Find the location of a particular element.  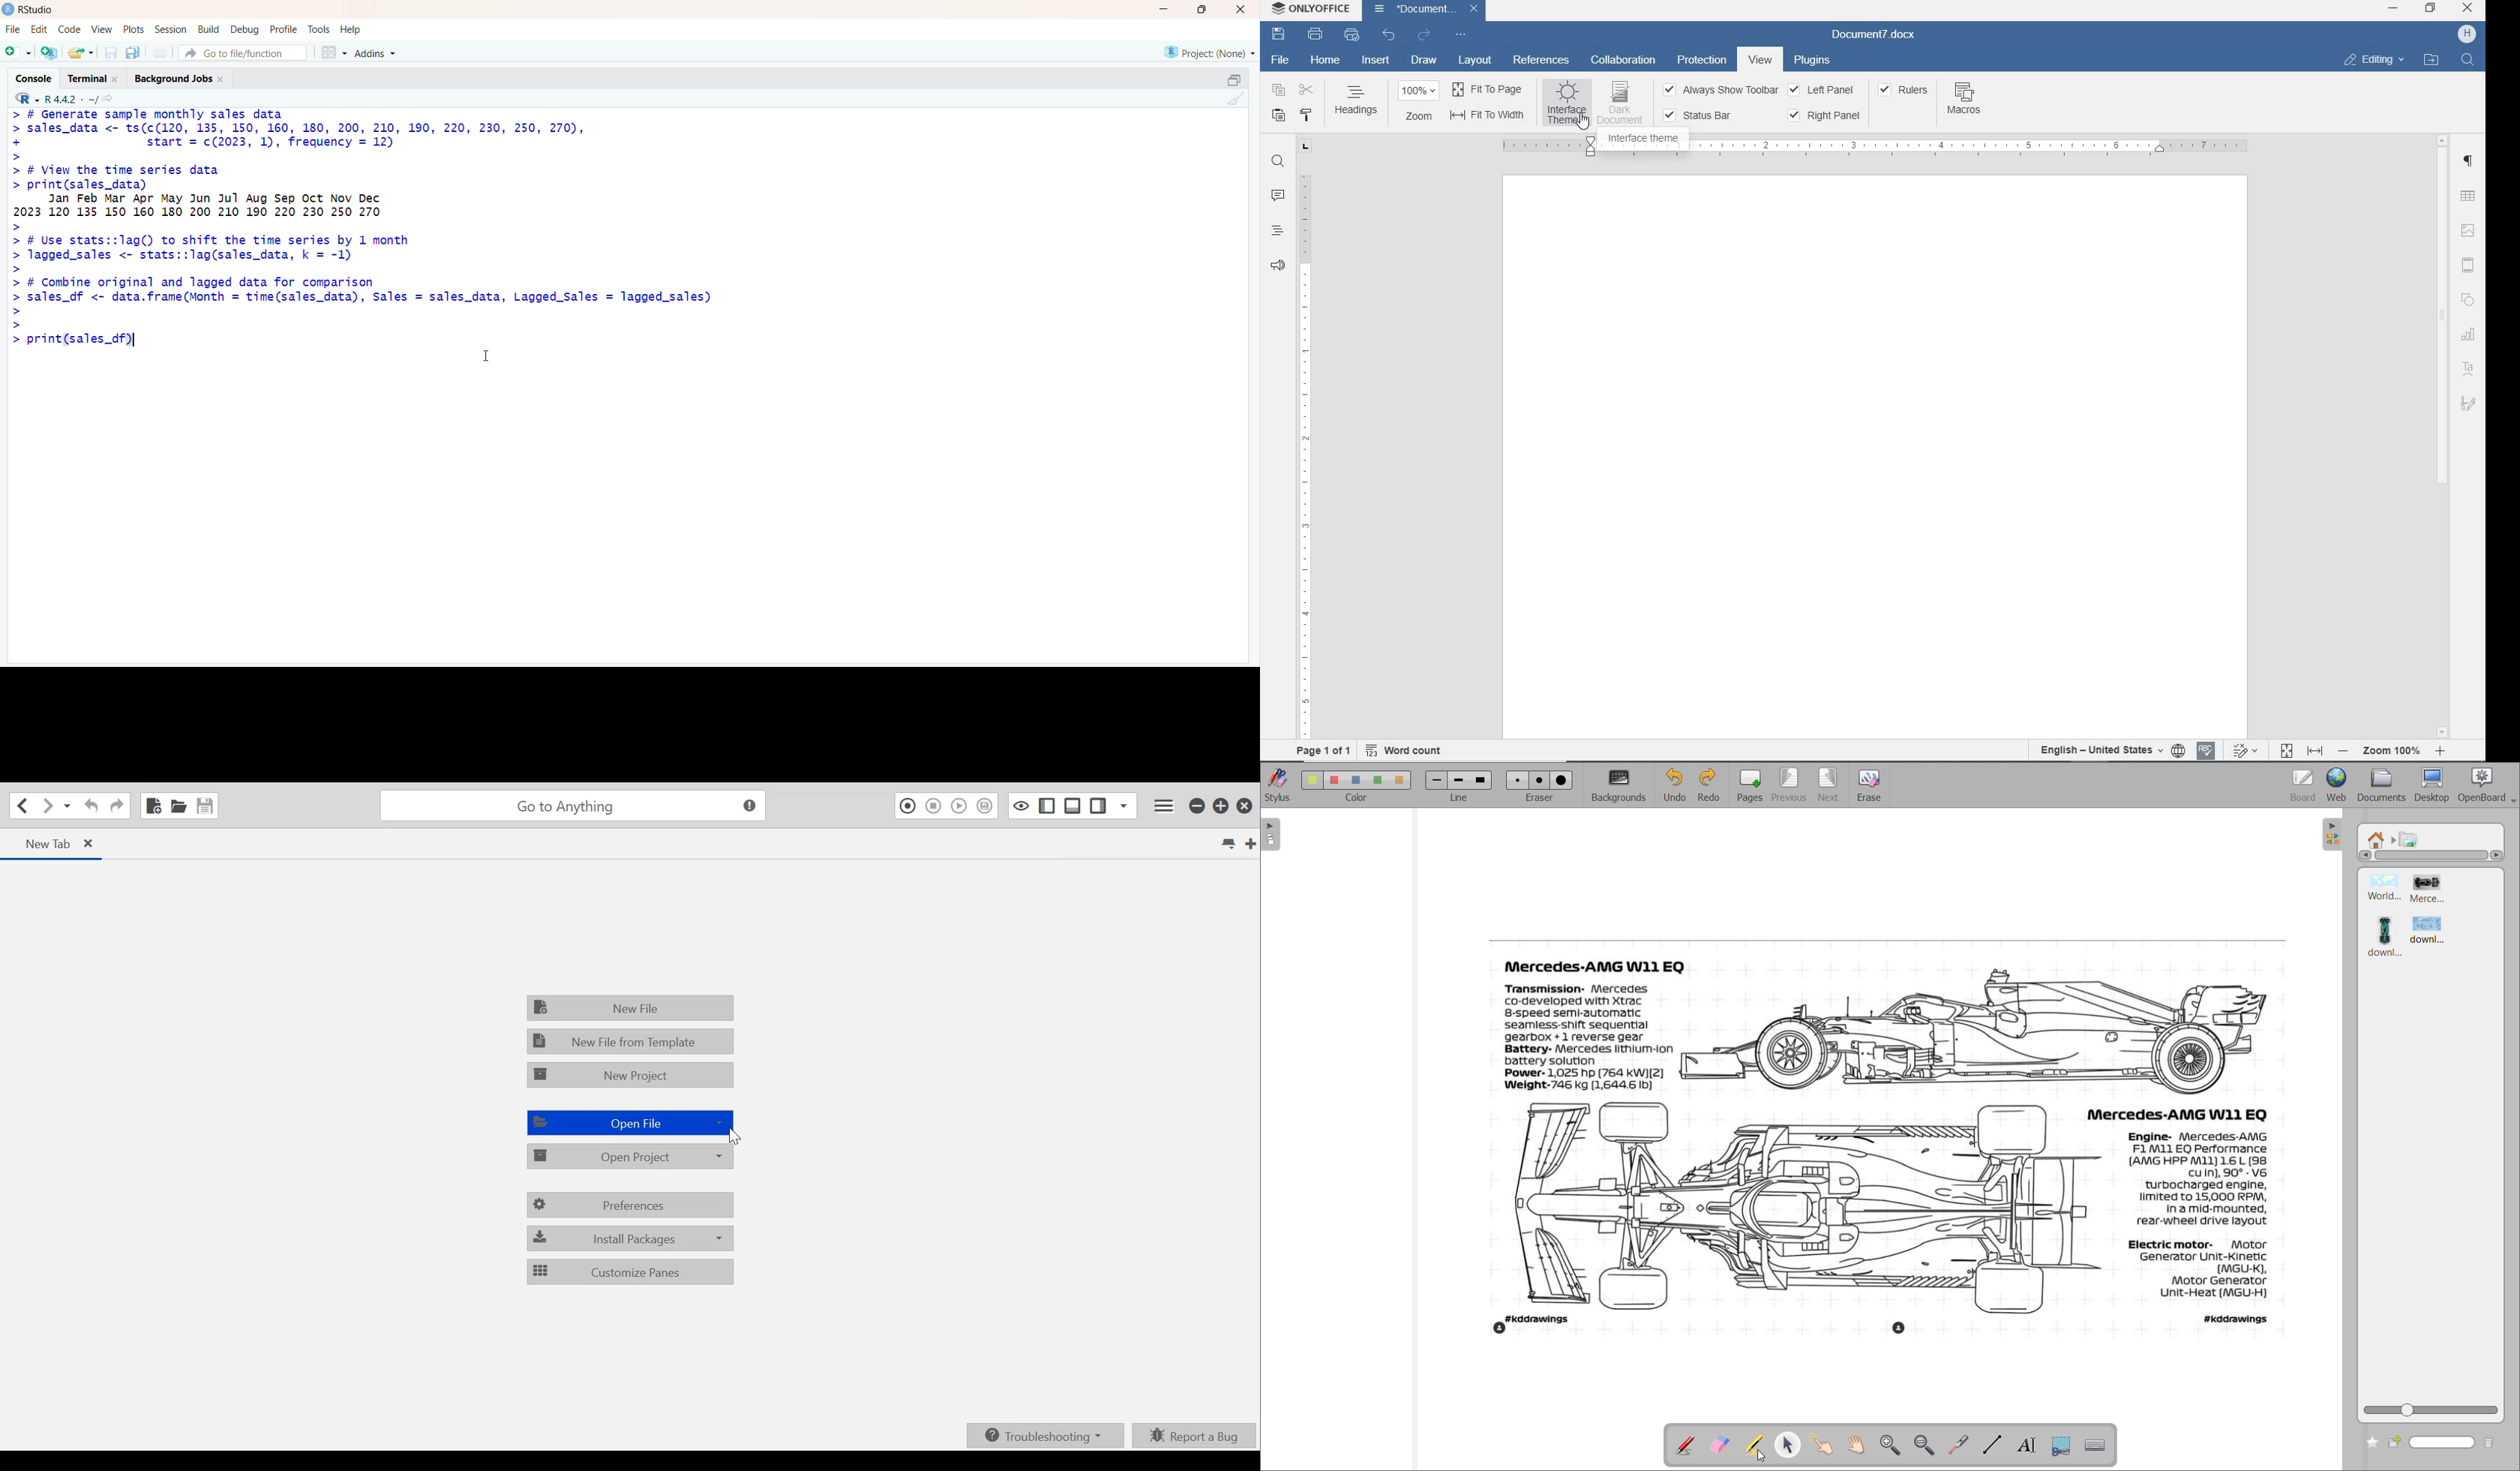

open an existing file is located at coordinates (81, 53).